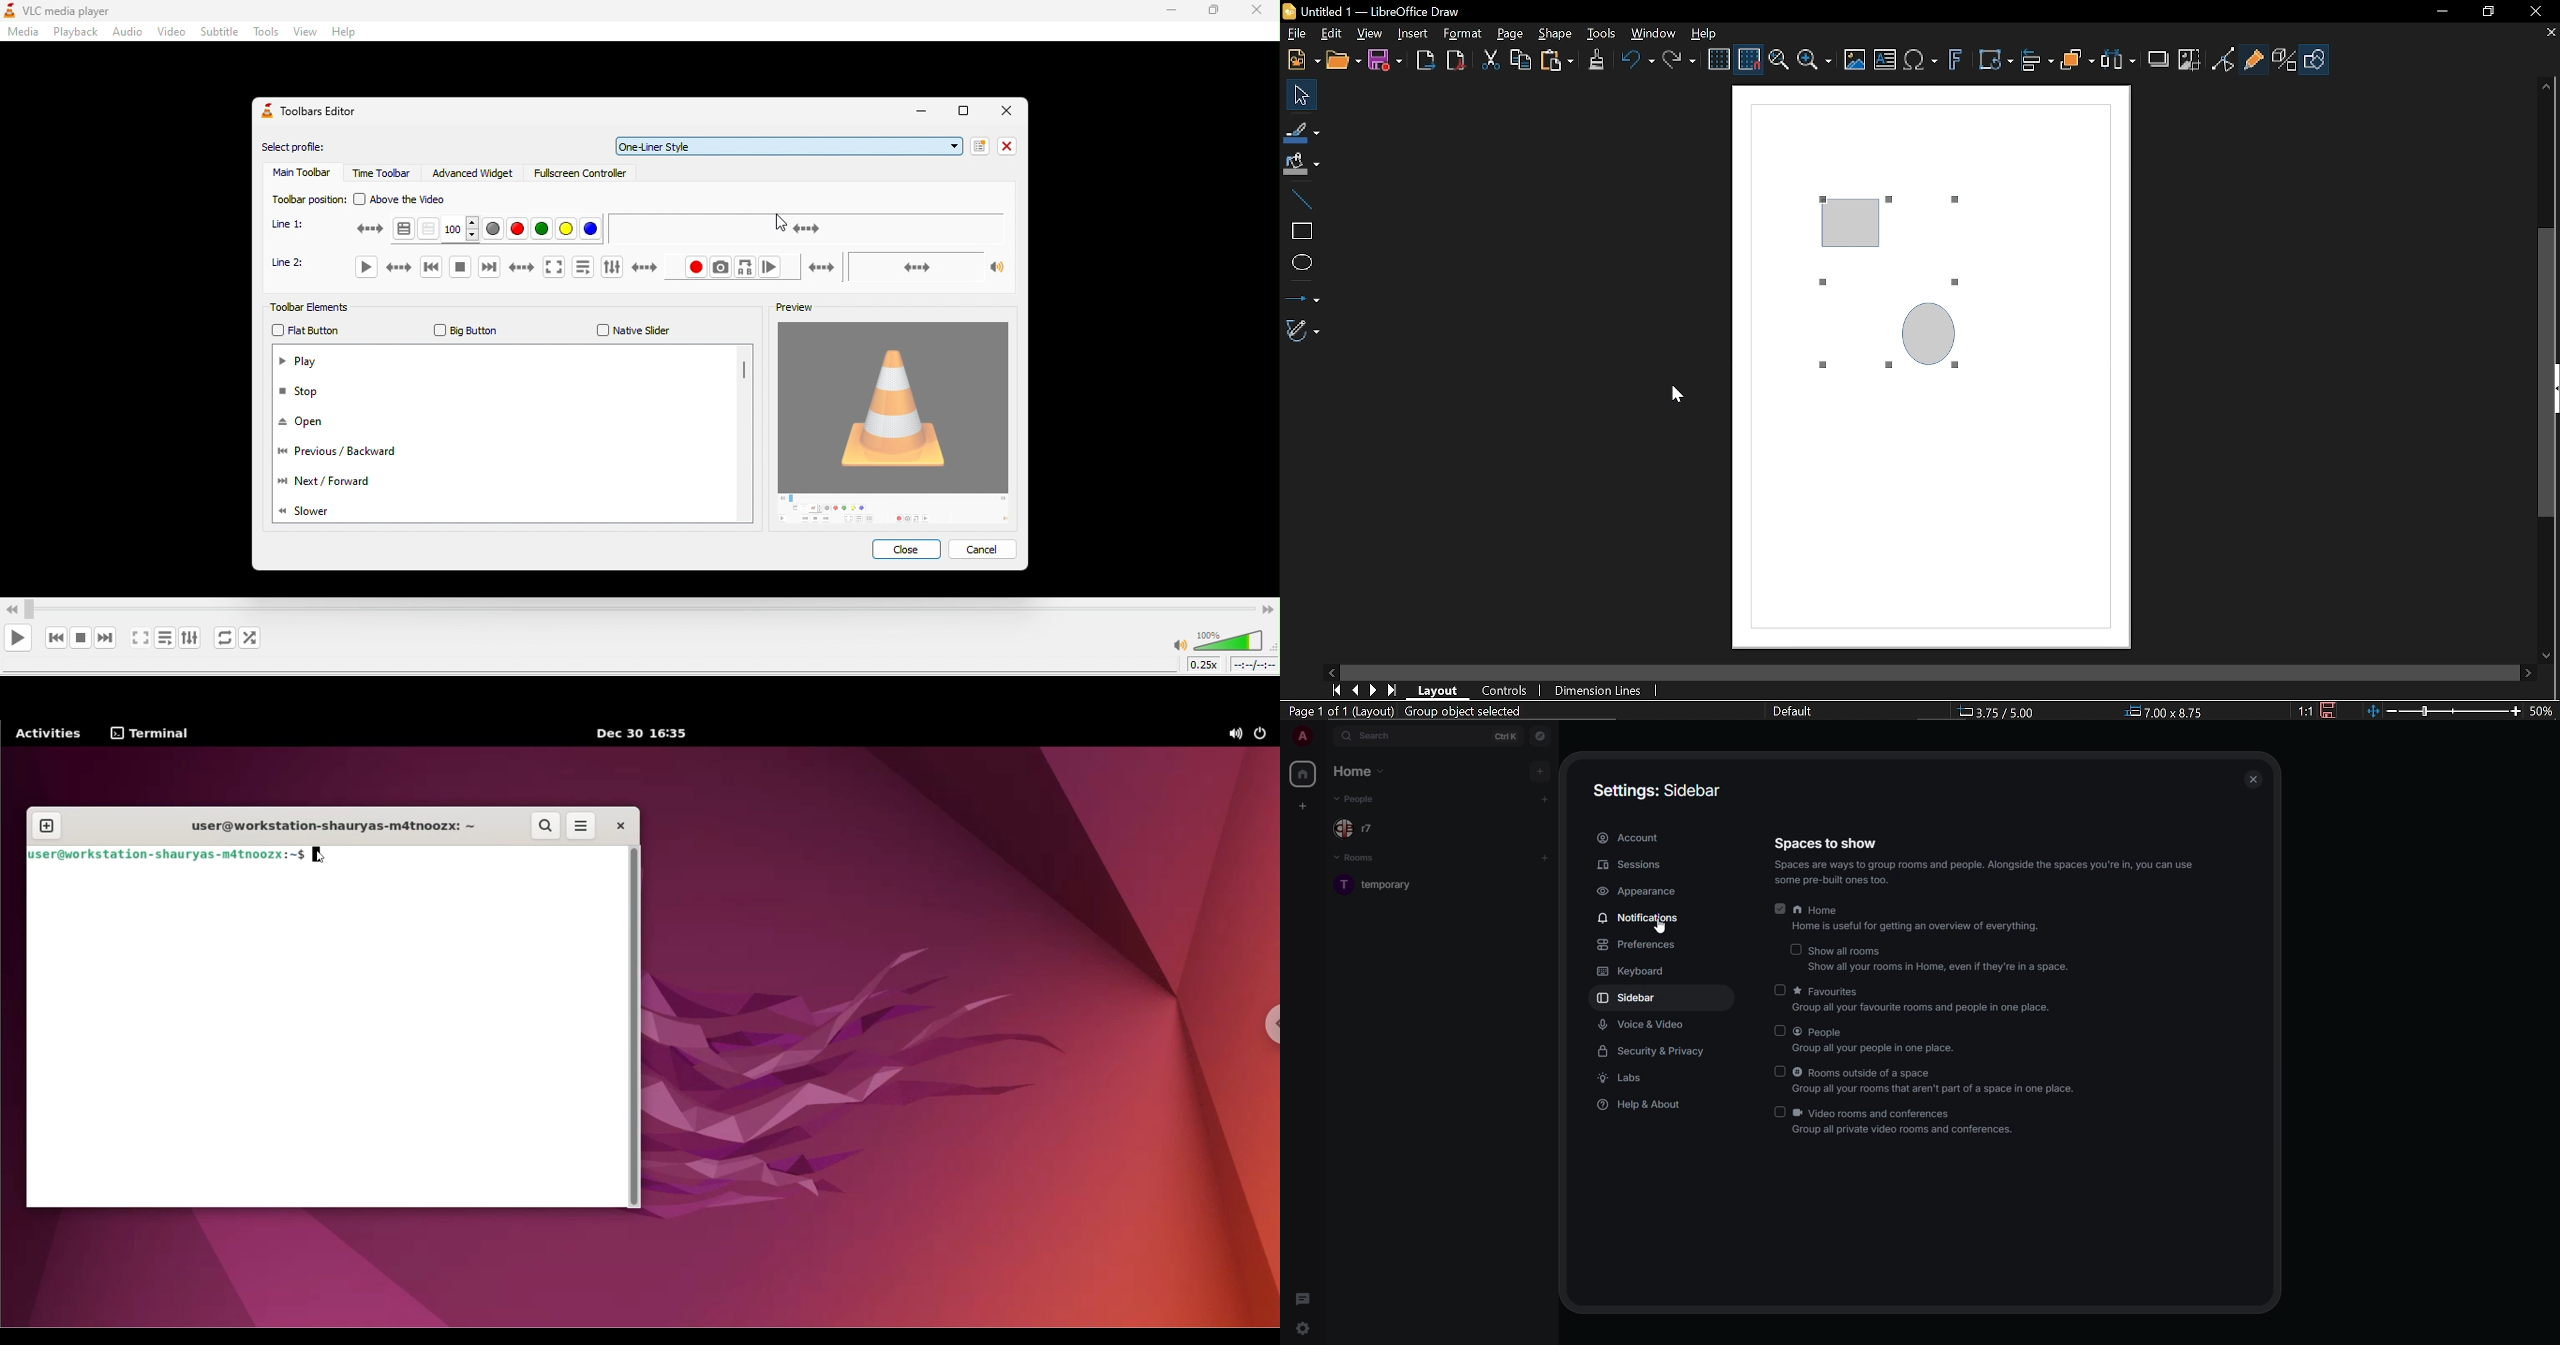  What do you see at coordinates (960, 111) in the screenshot?
I see `maximize` at bounding box center [960, 111].